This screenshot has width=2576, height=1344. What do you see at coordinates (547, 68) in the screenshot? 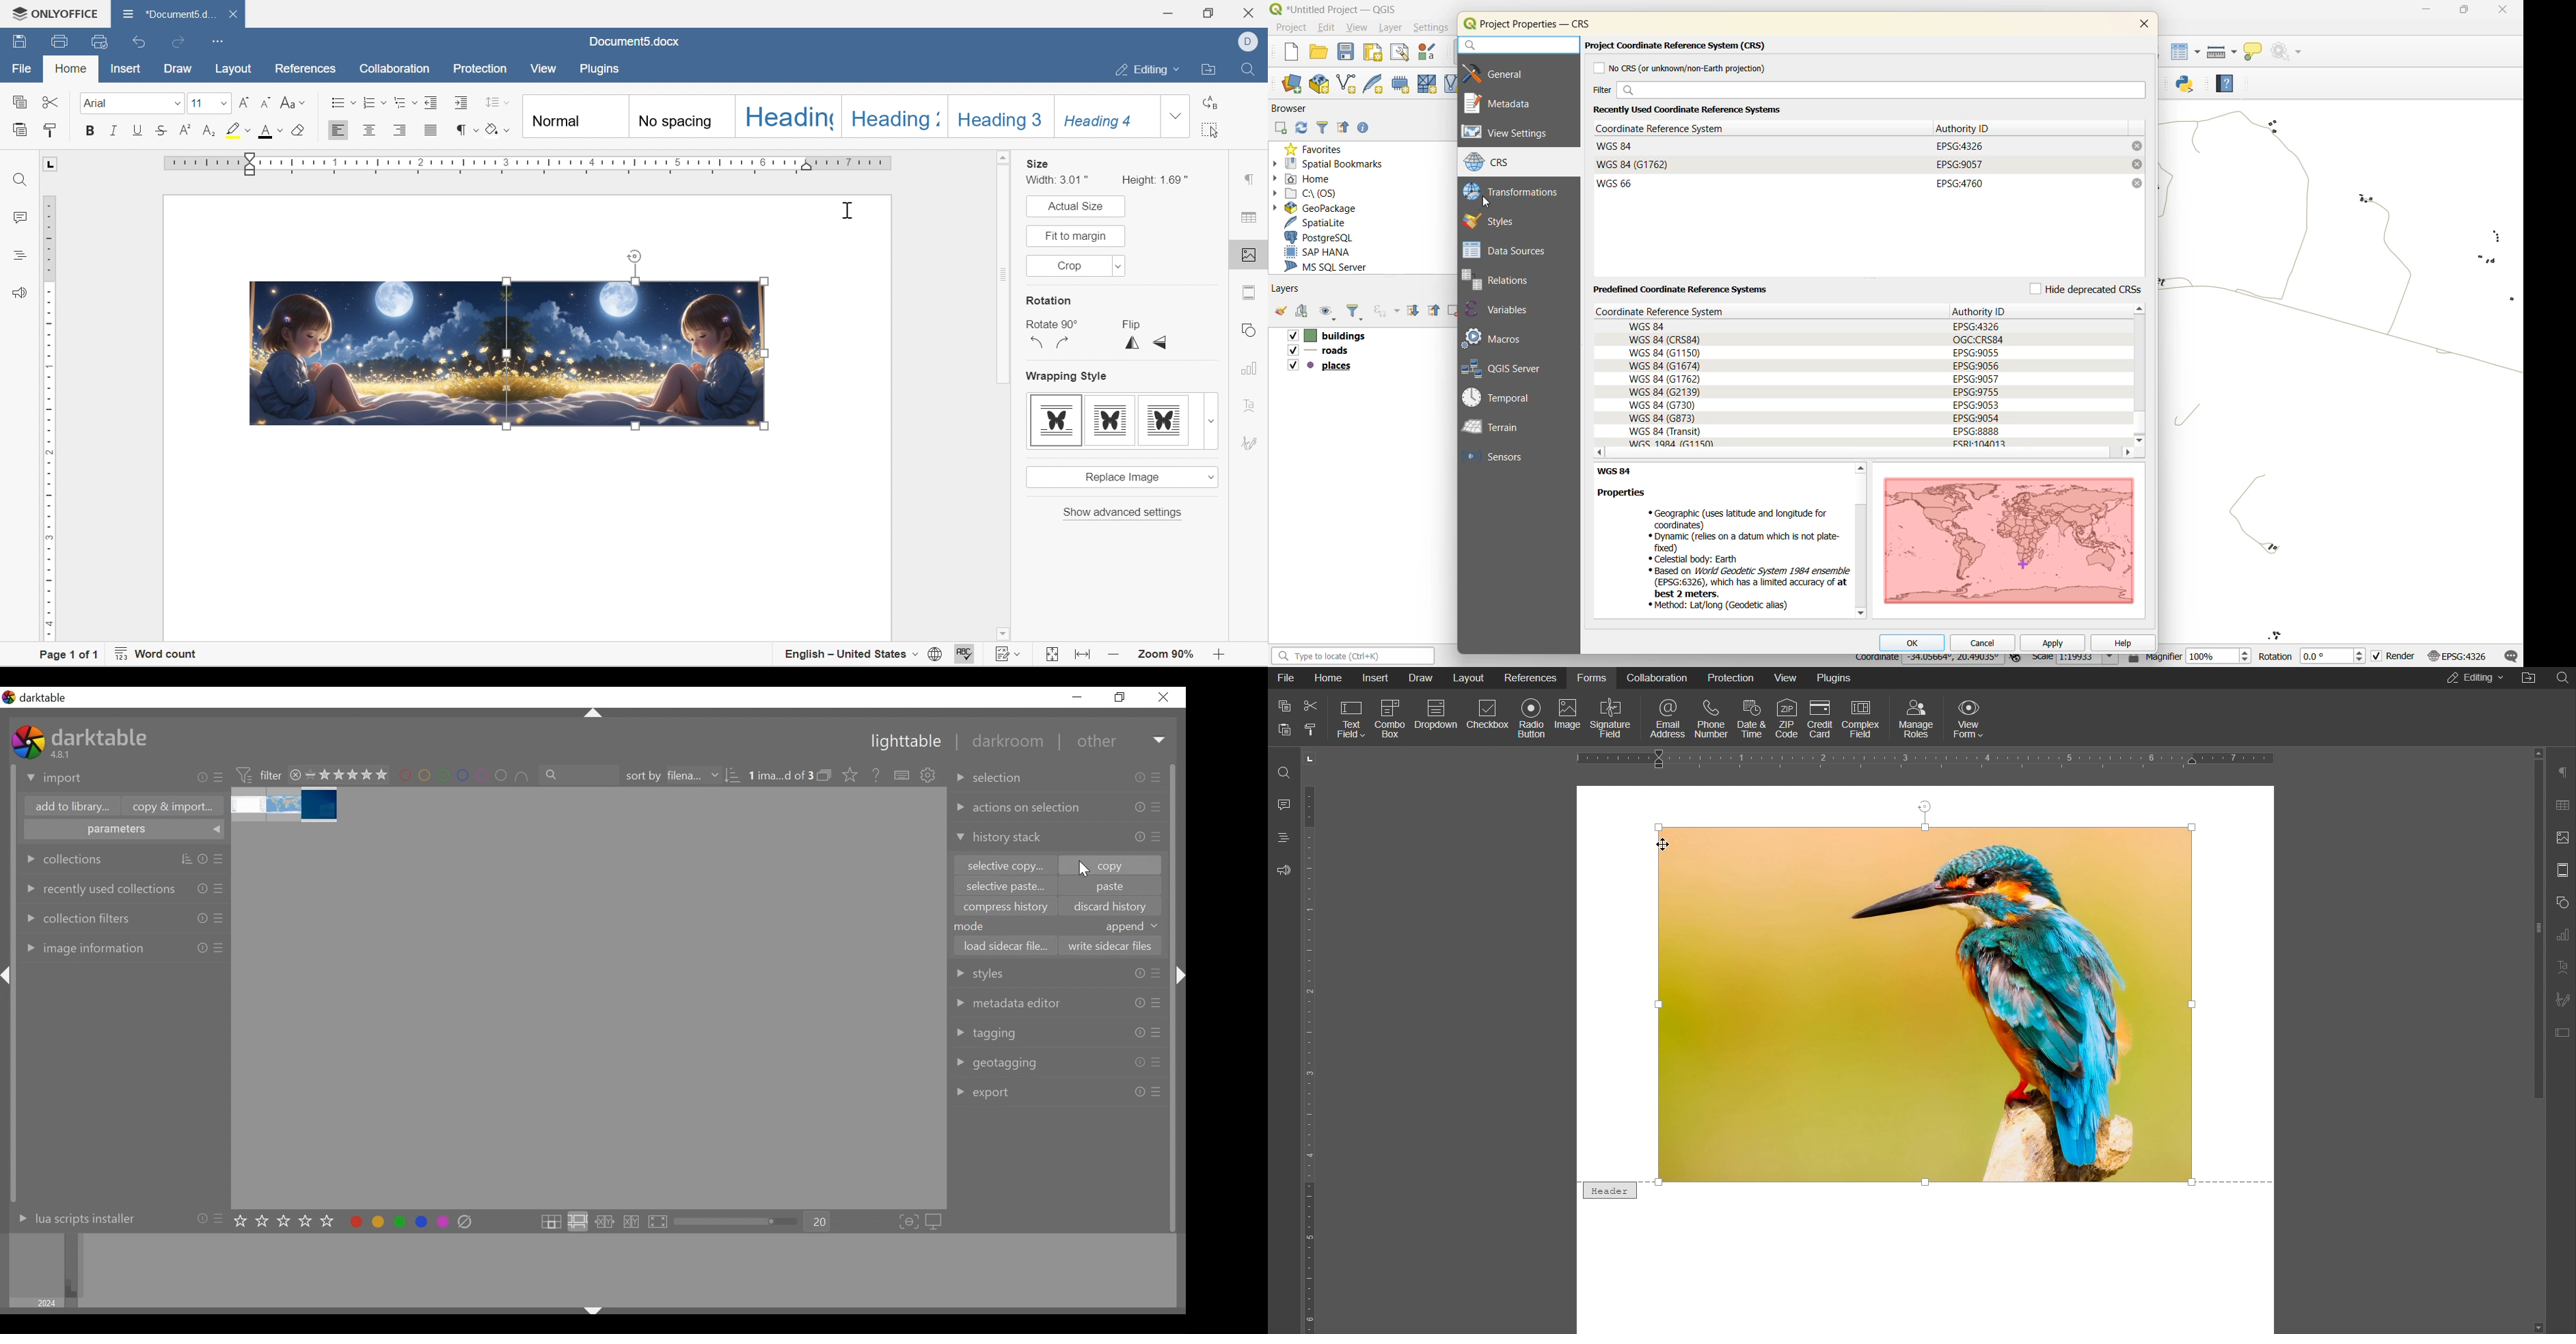
I see `view` at bounding box center [547, 68].